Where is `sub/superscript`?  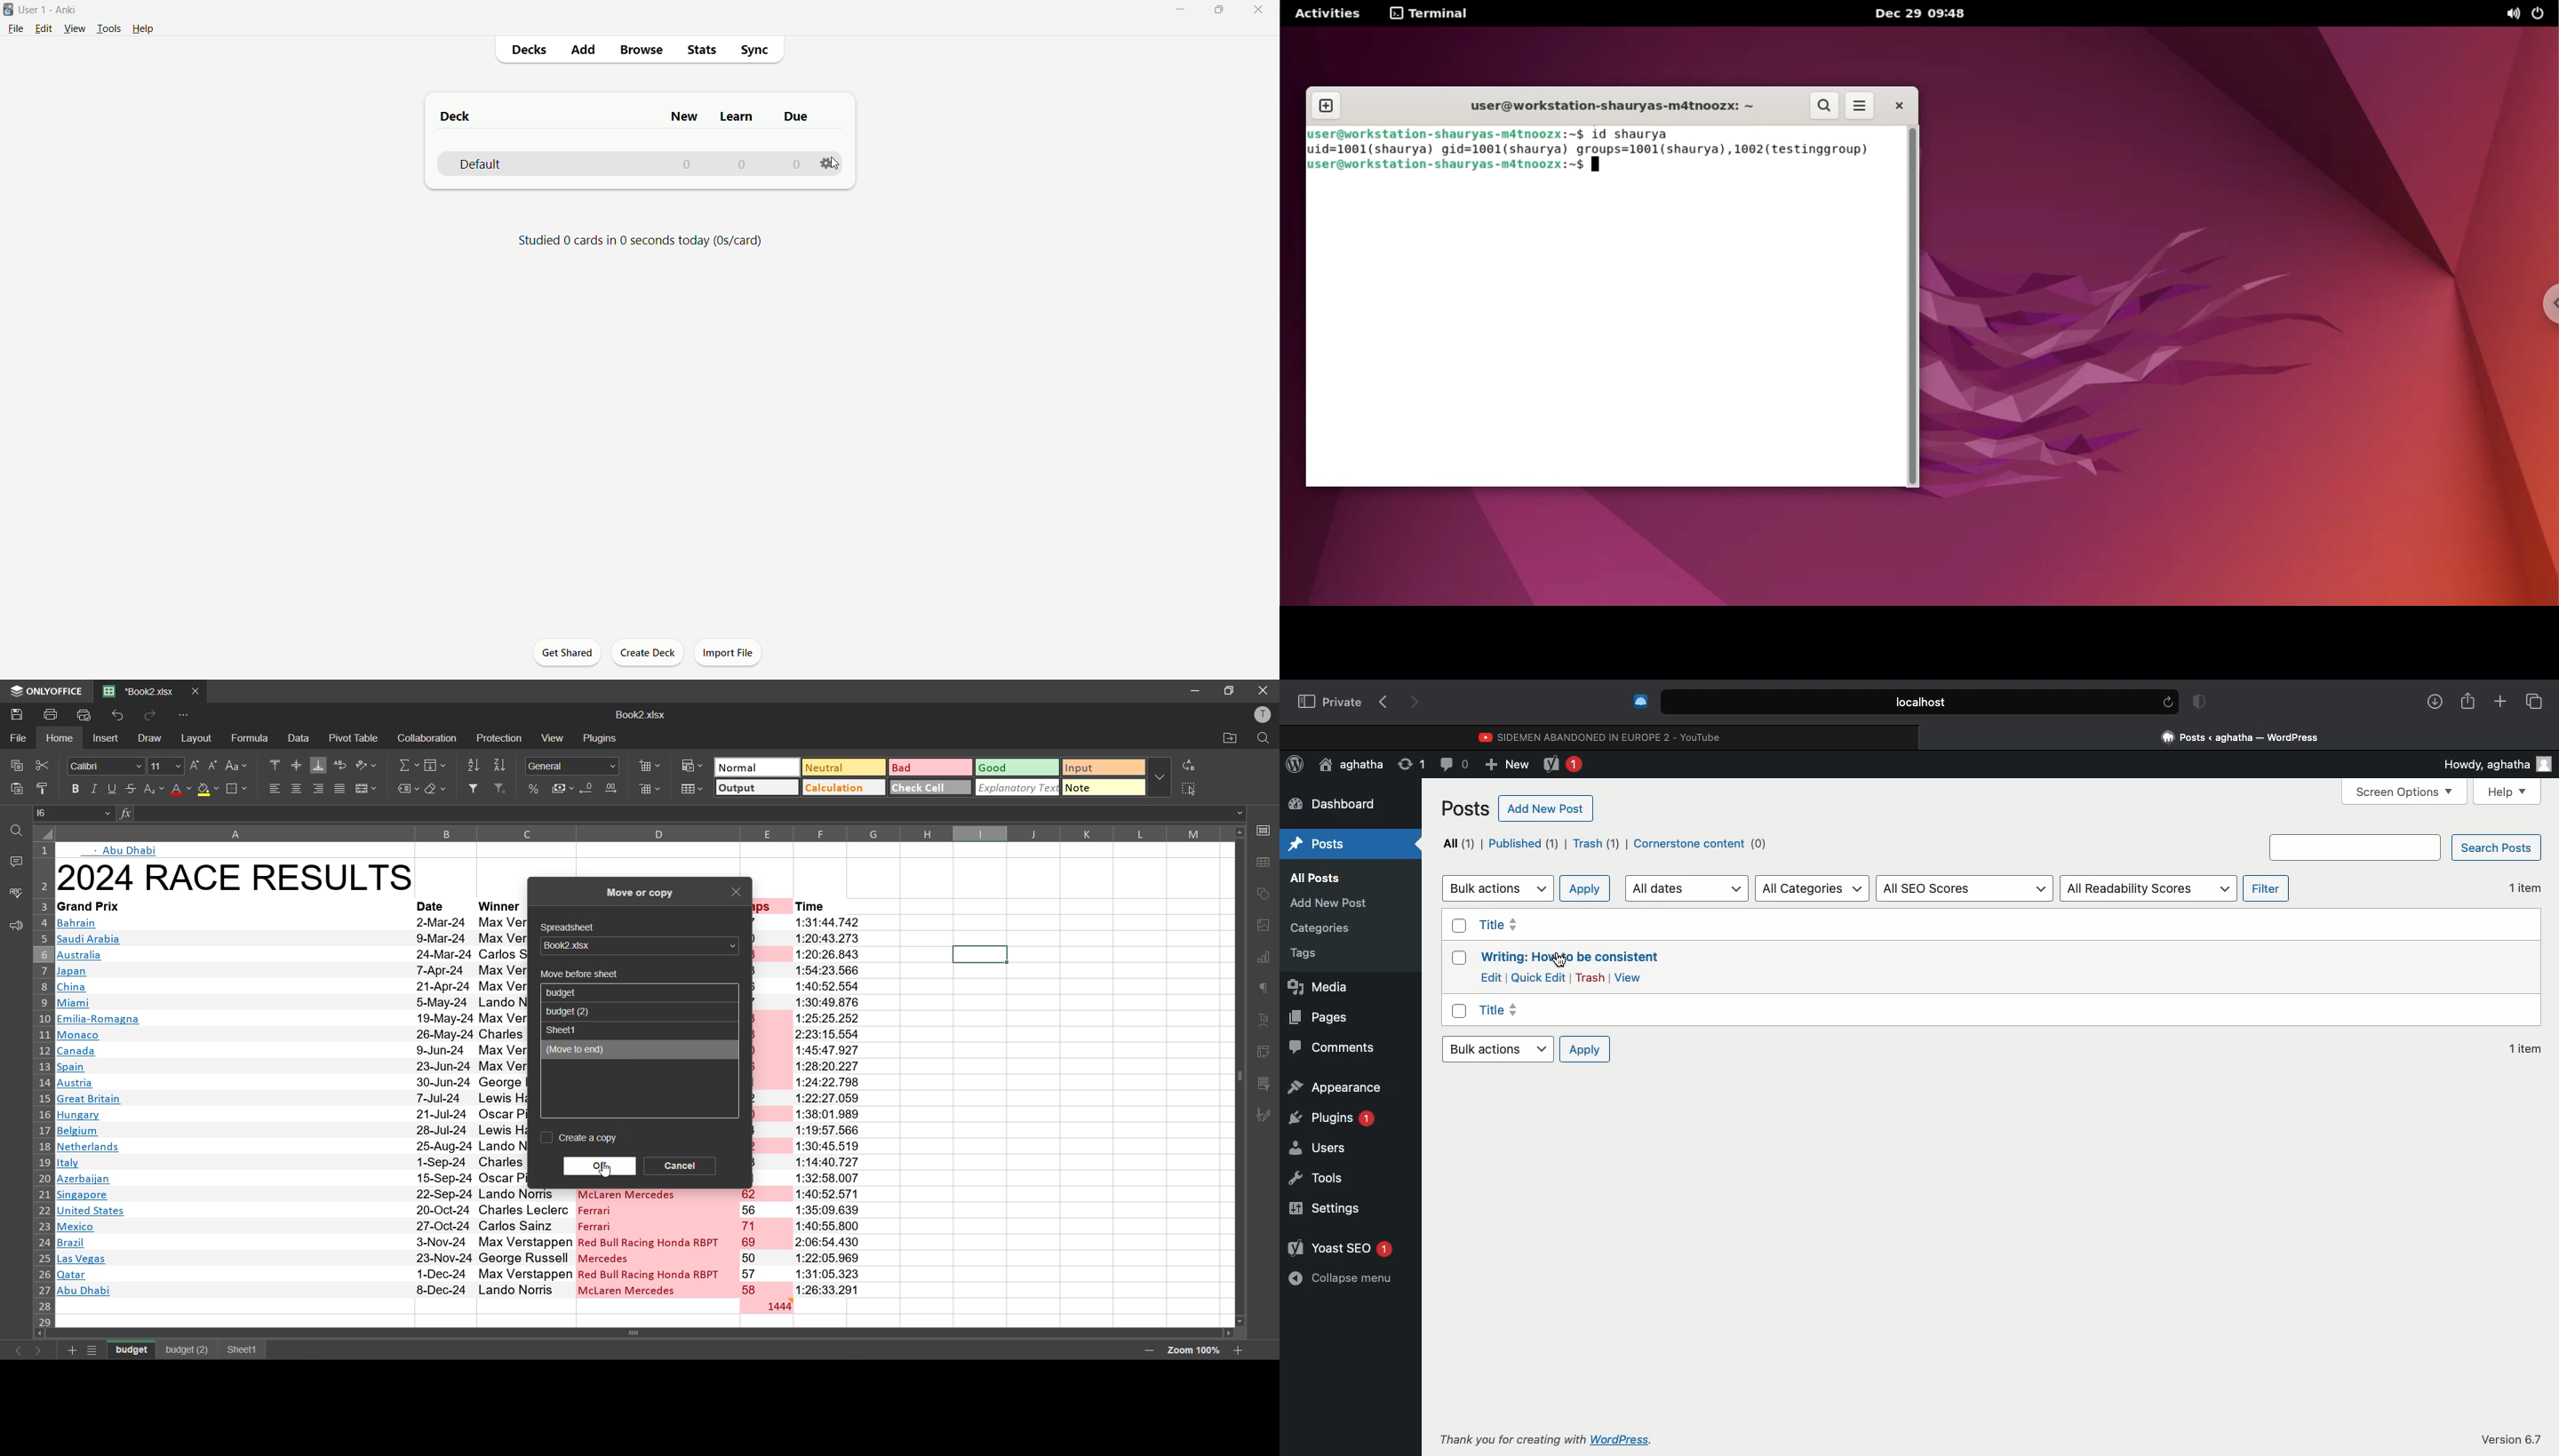
sub/superscript is located at coordinates (153, 790).